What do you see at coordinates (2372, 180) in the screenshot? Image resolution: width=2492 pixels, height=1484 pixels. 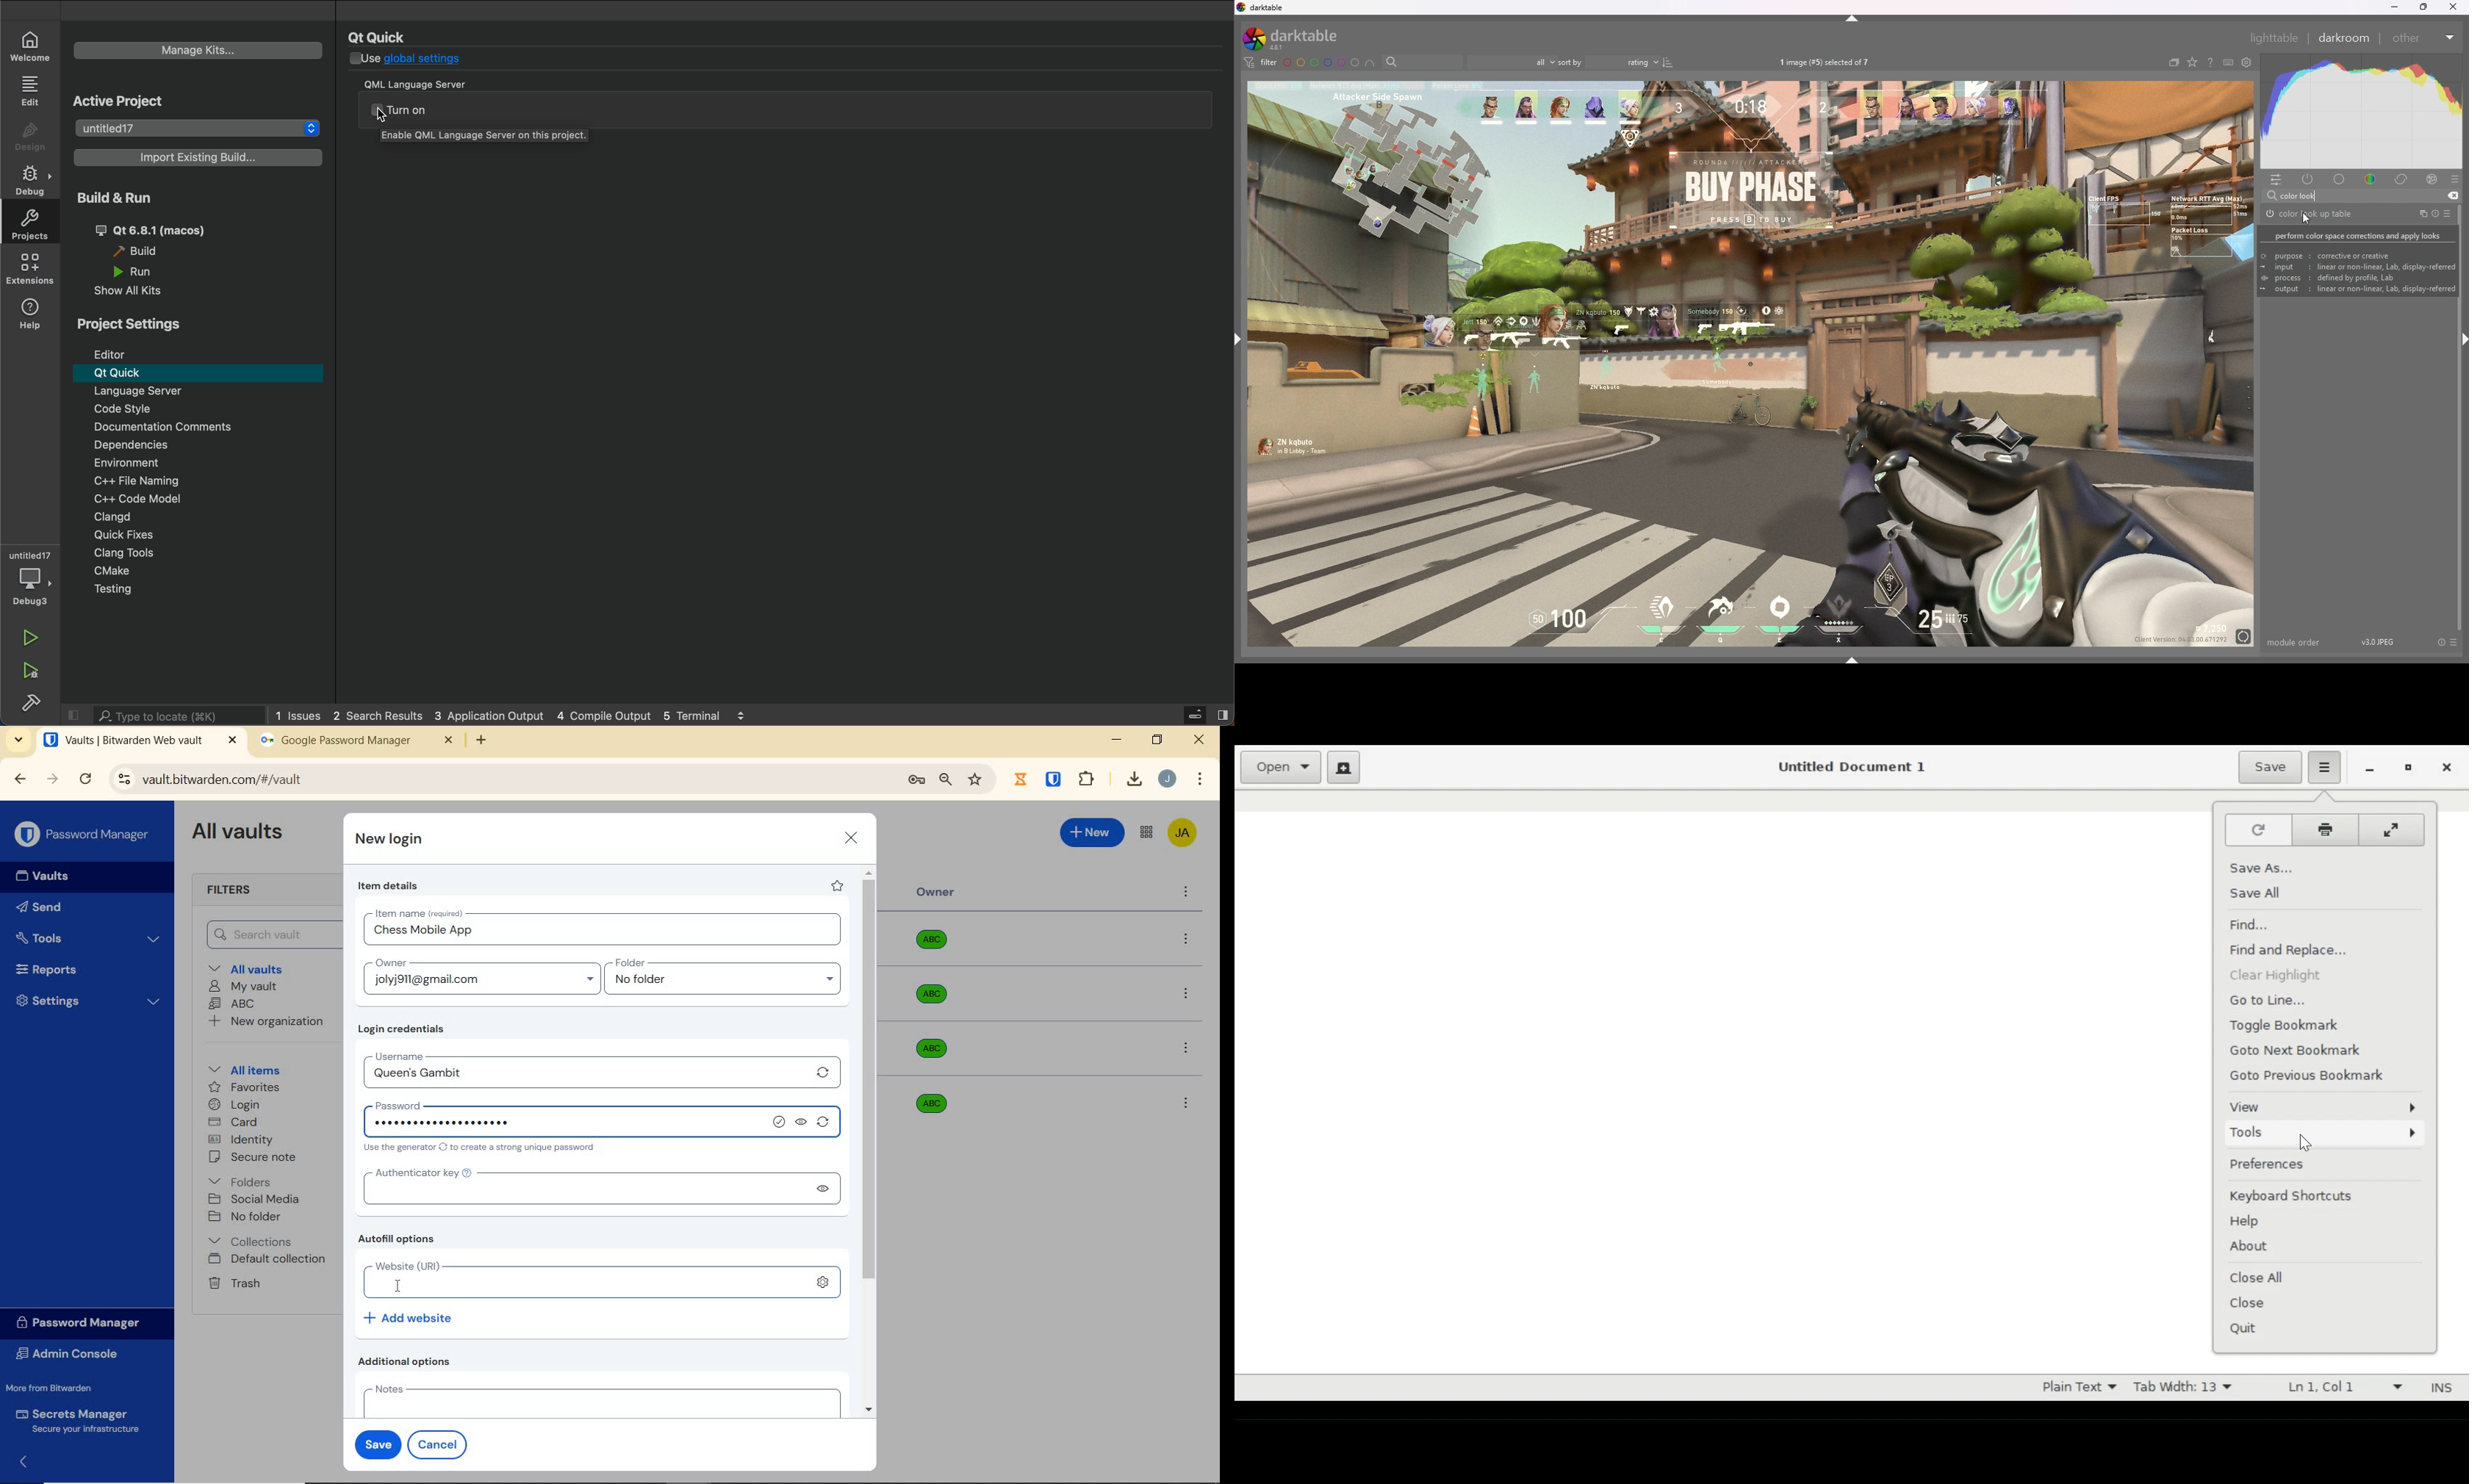 I see `color` at bounding box center [2372, 180].